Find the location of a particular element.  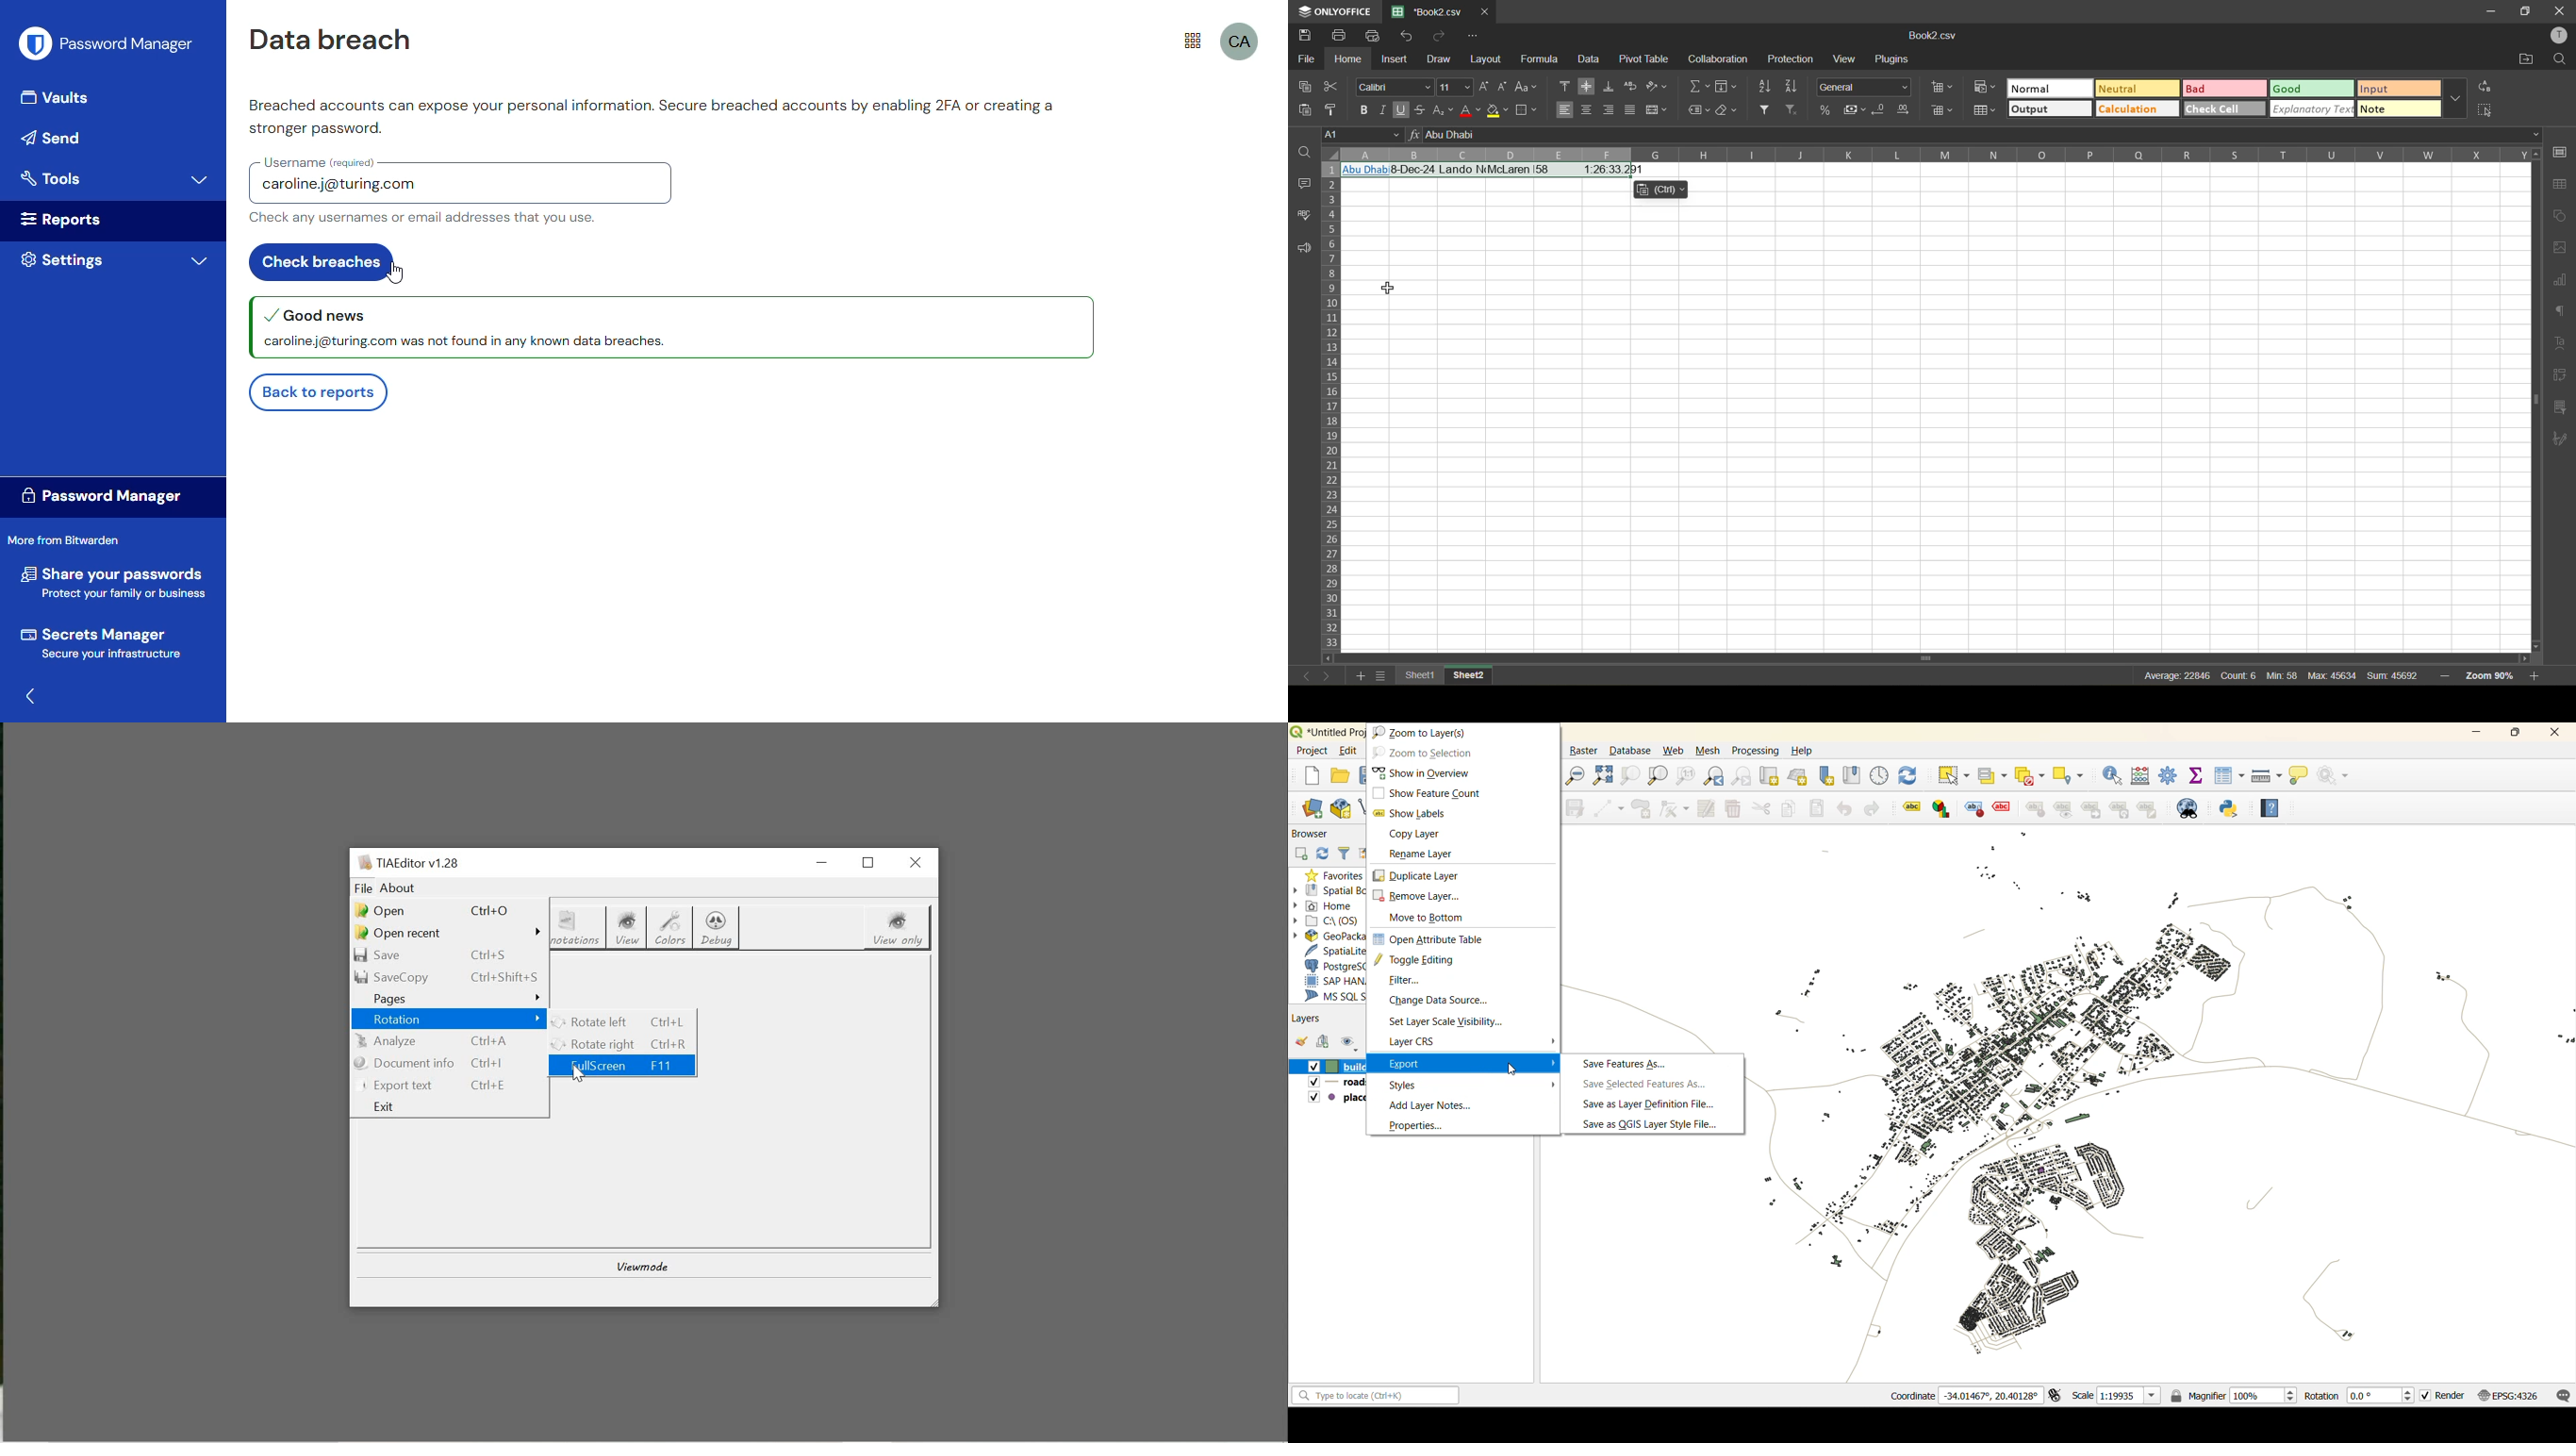

paragraph is located at coordinates (2561, 314).